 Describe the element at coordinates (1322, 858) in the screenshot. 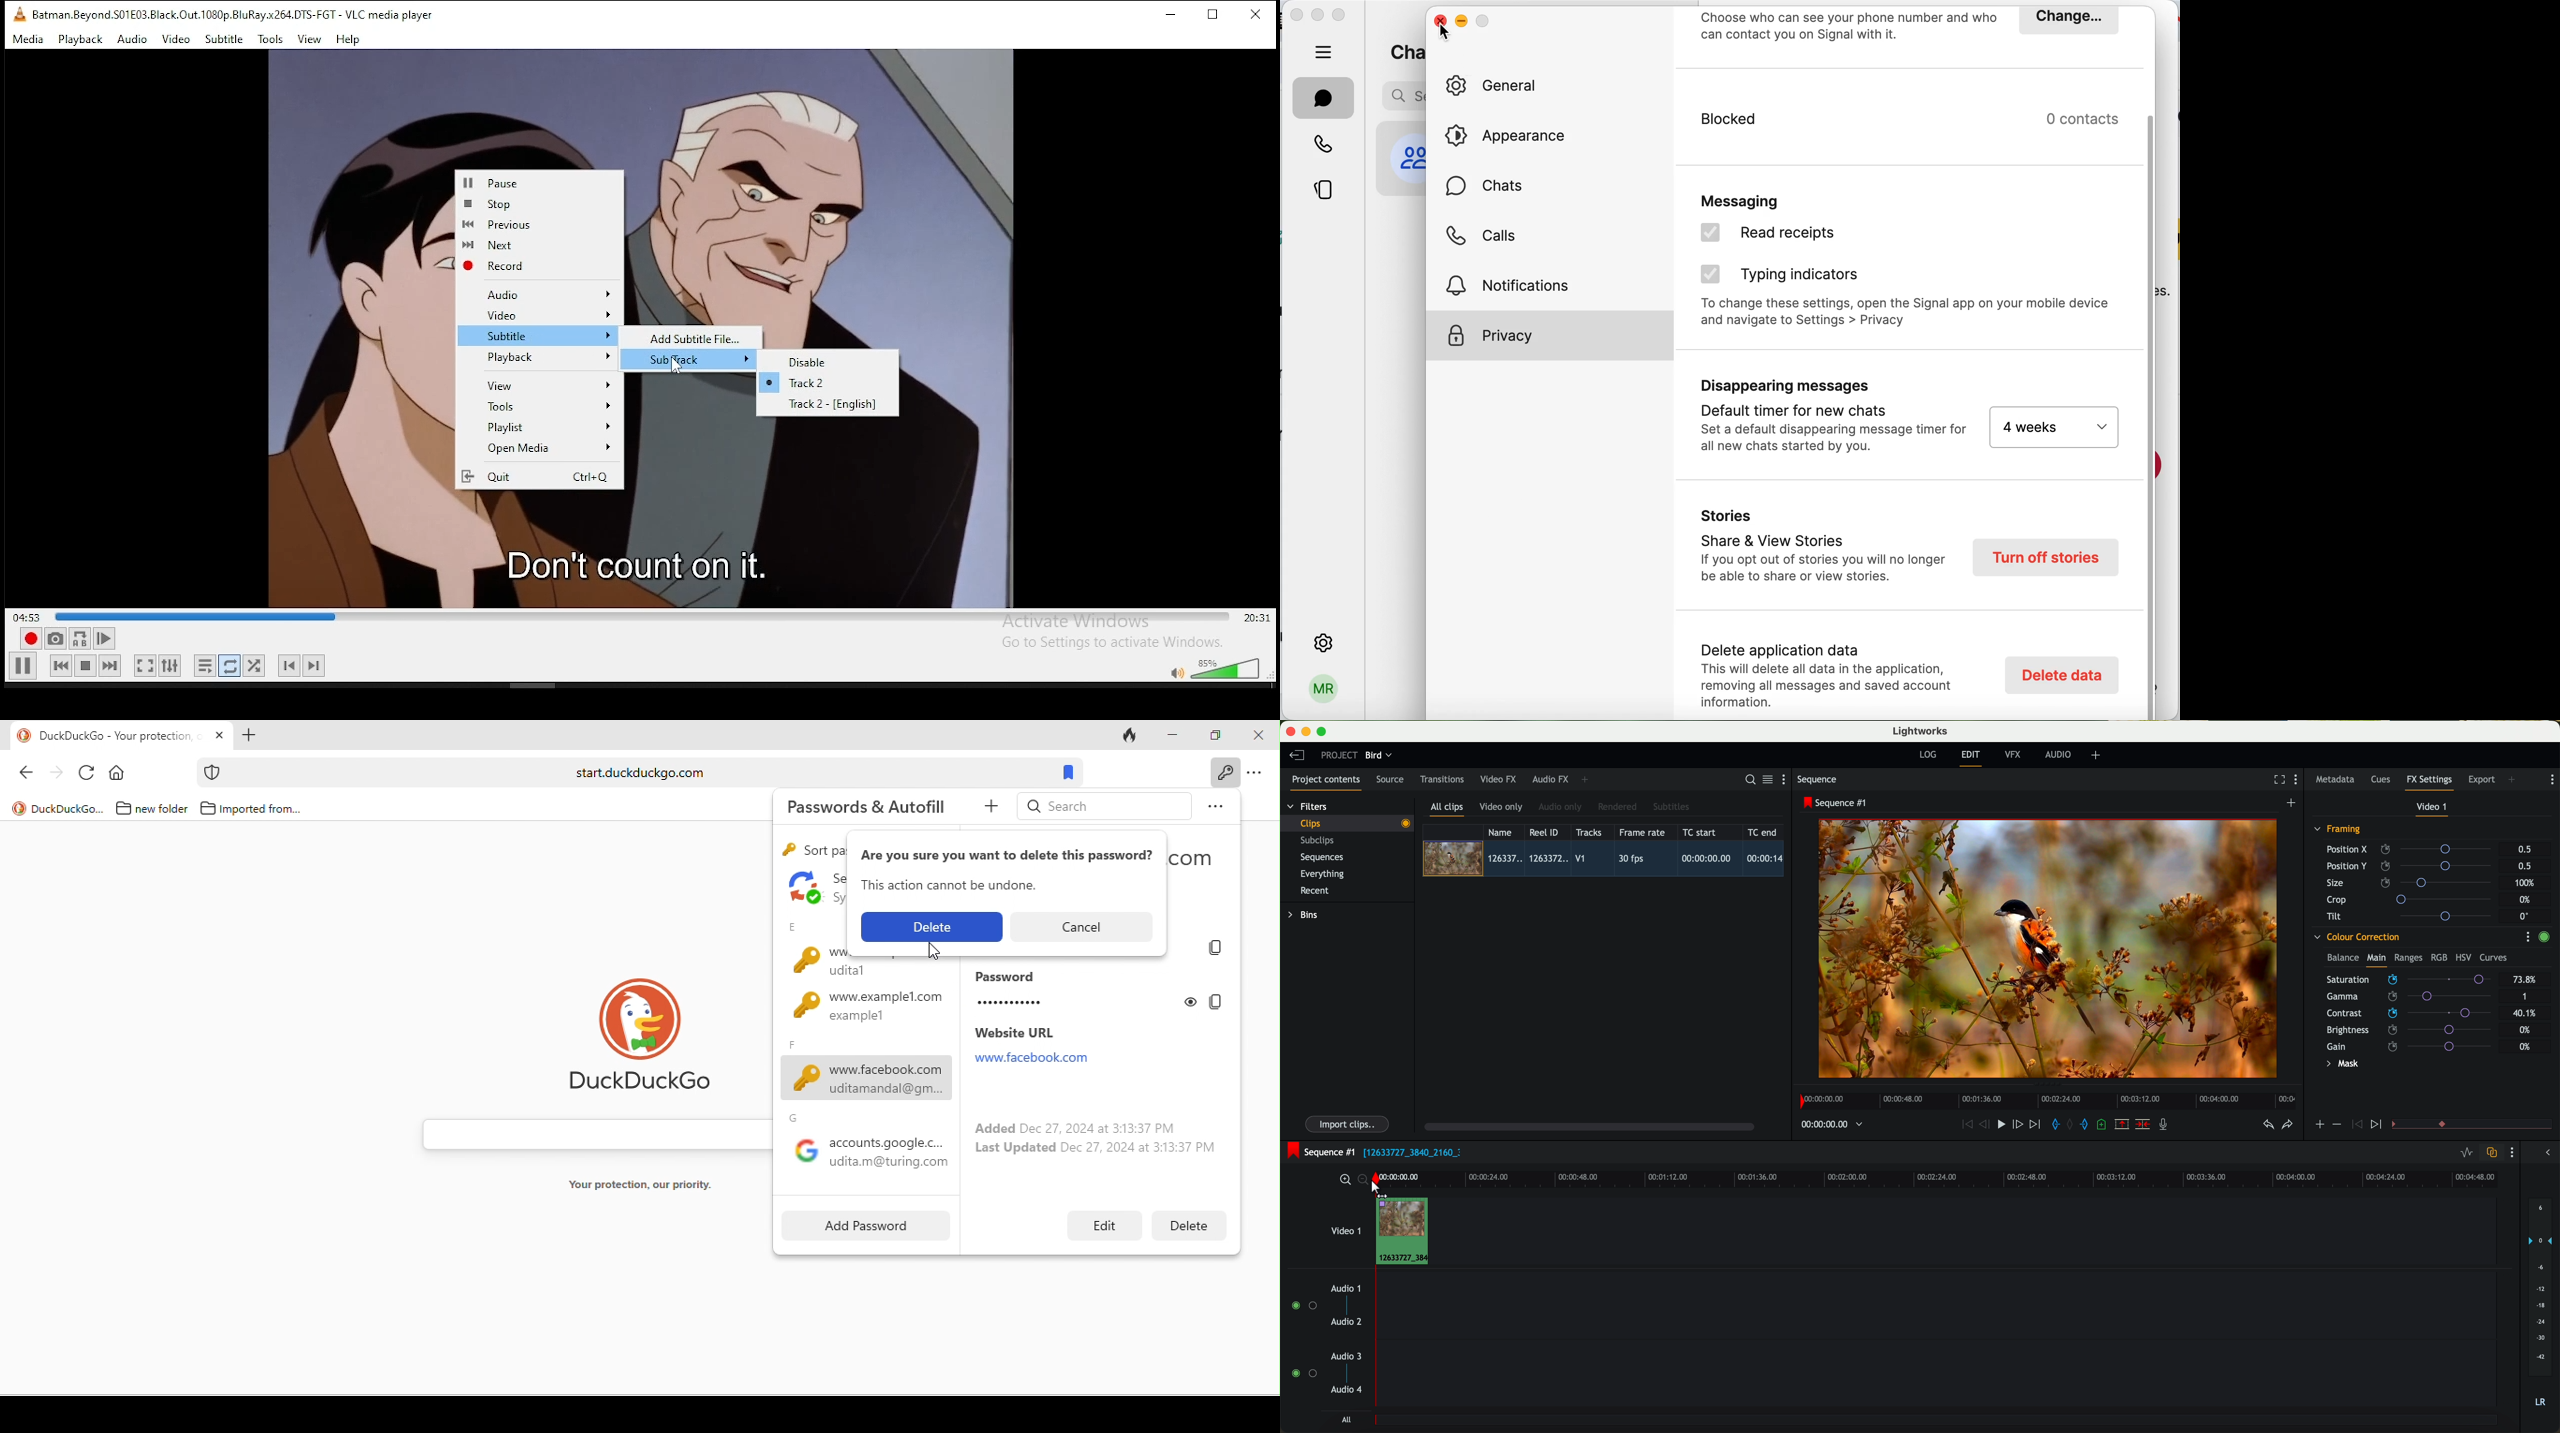

I see `sequences` at that location.